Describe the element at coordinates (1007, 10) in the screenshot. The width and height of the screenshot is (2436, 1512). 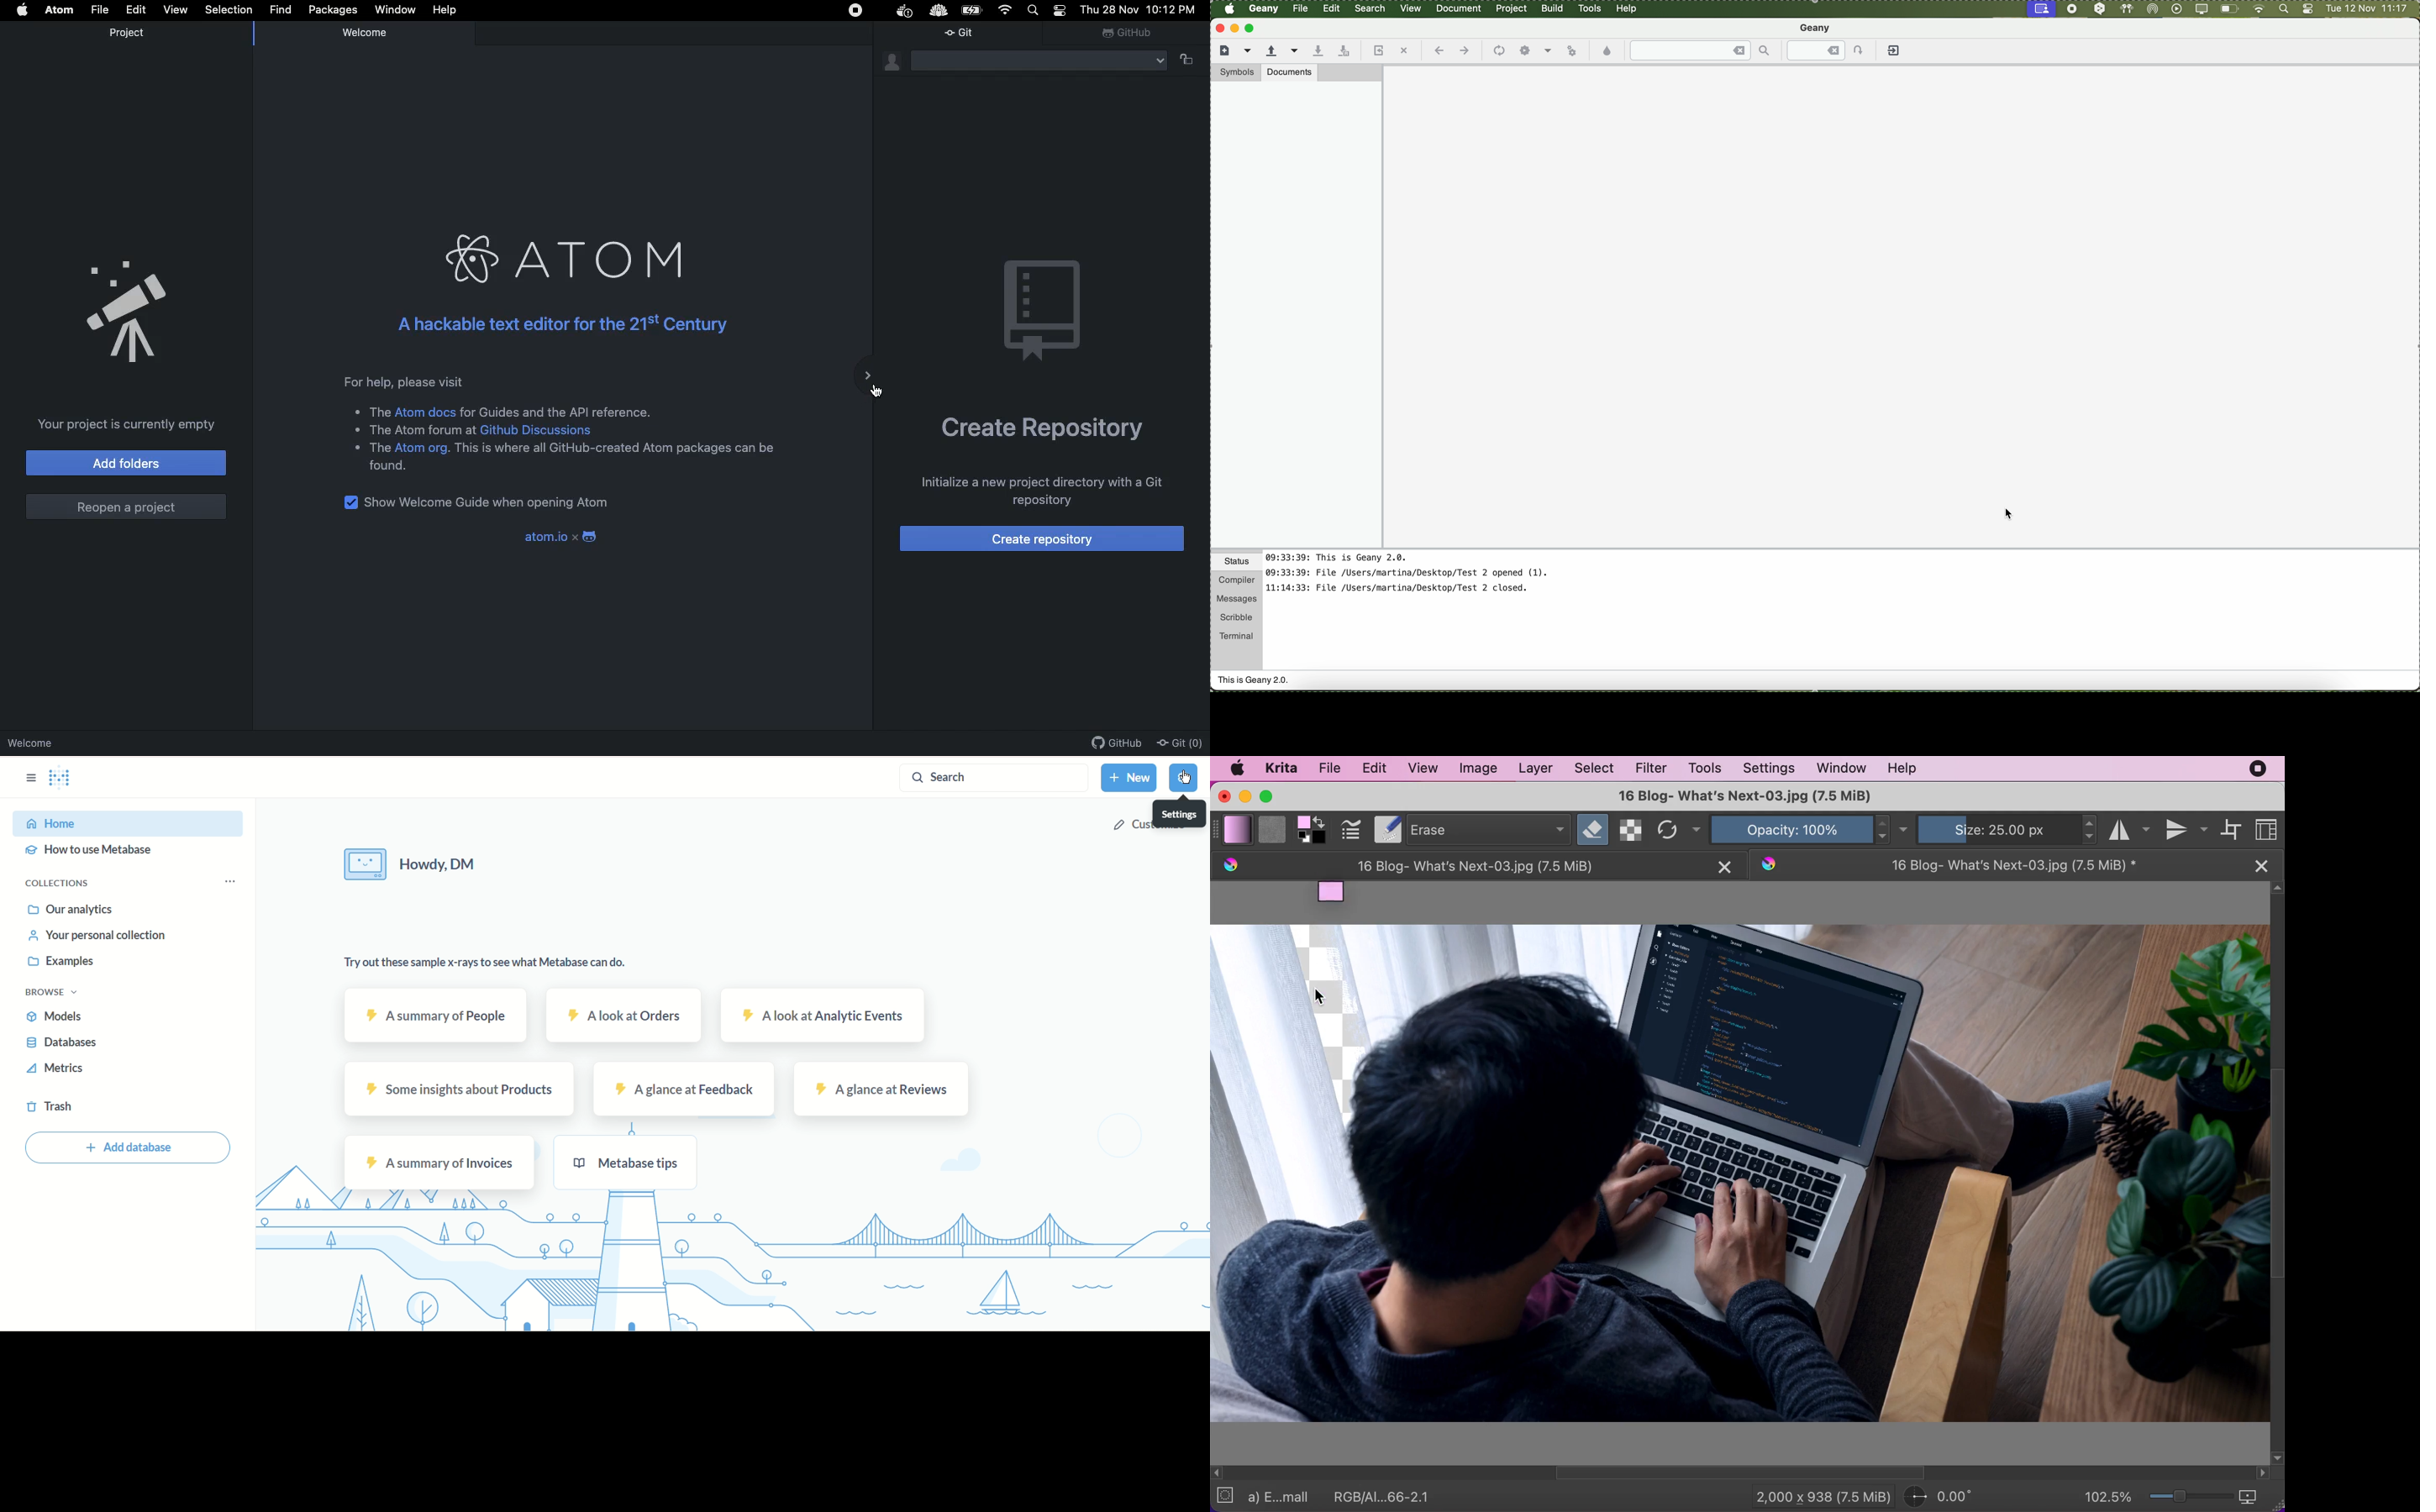
I see `Internet` at that location.